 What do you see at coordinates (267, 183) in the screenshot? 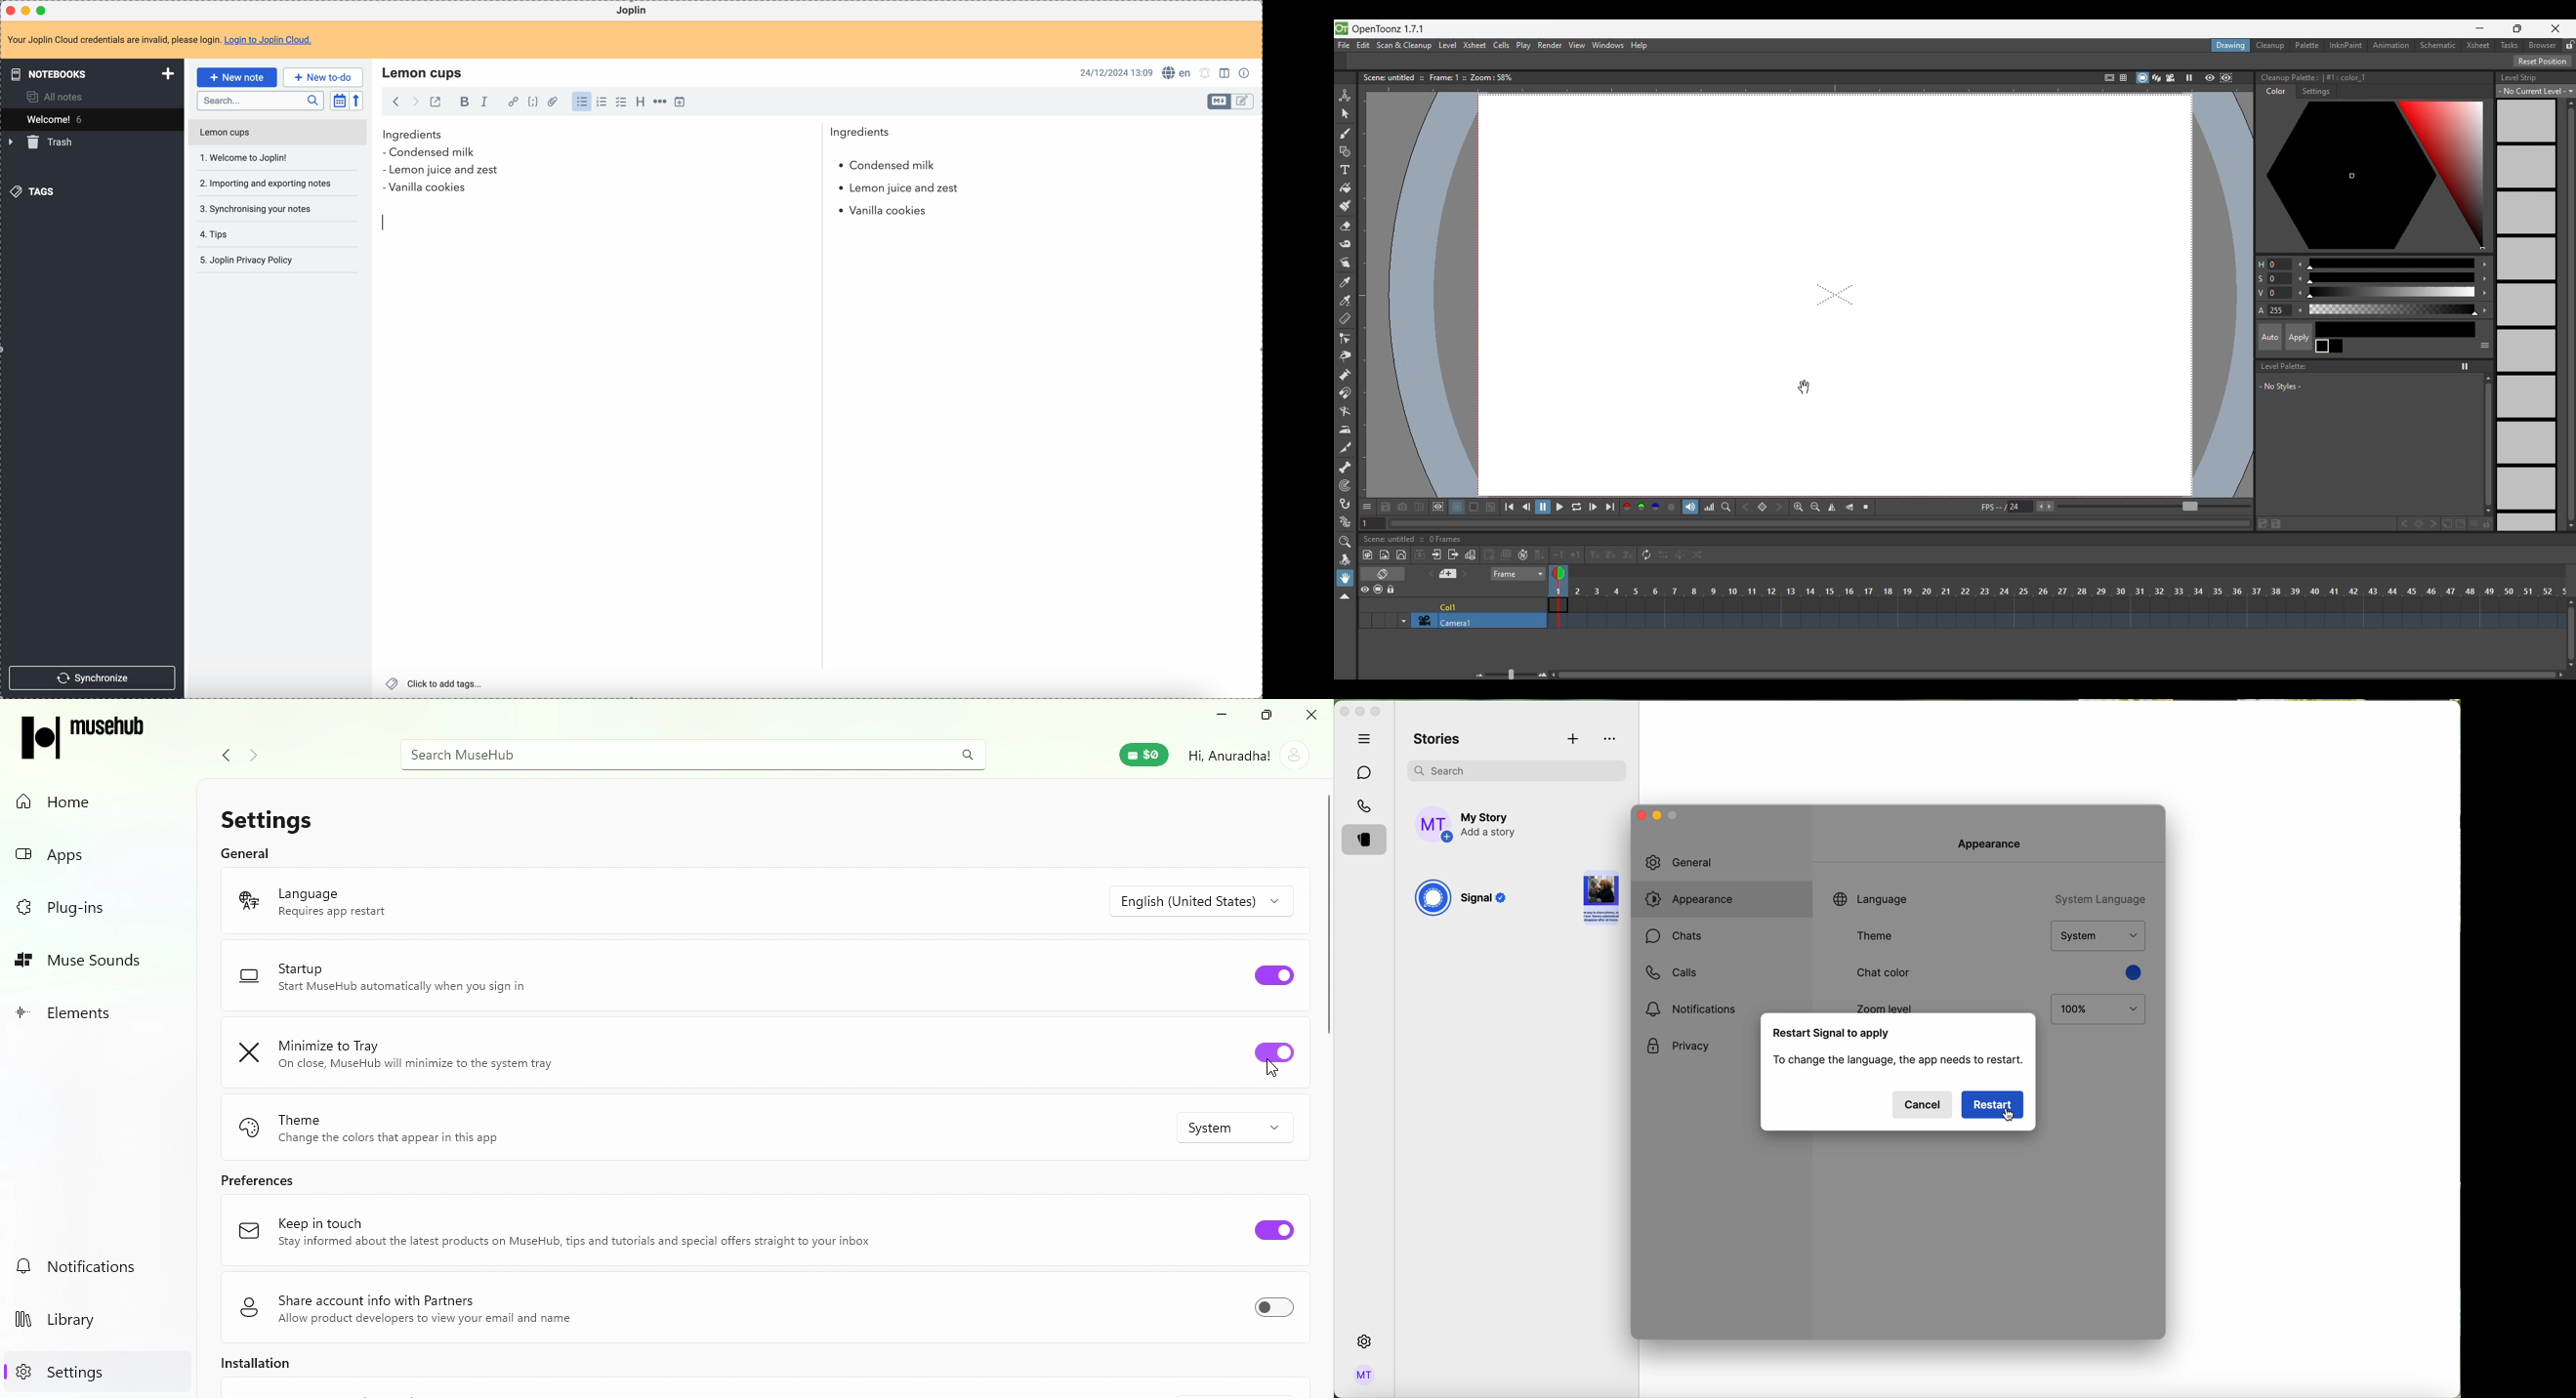
I see `importing and exporting your notes` at bounding box center [267, 183].